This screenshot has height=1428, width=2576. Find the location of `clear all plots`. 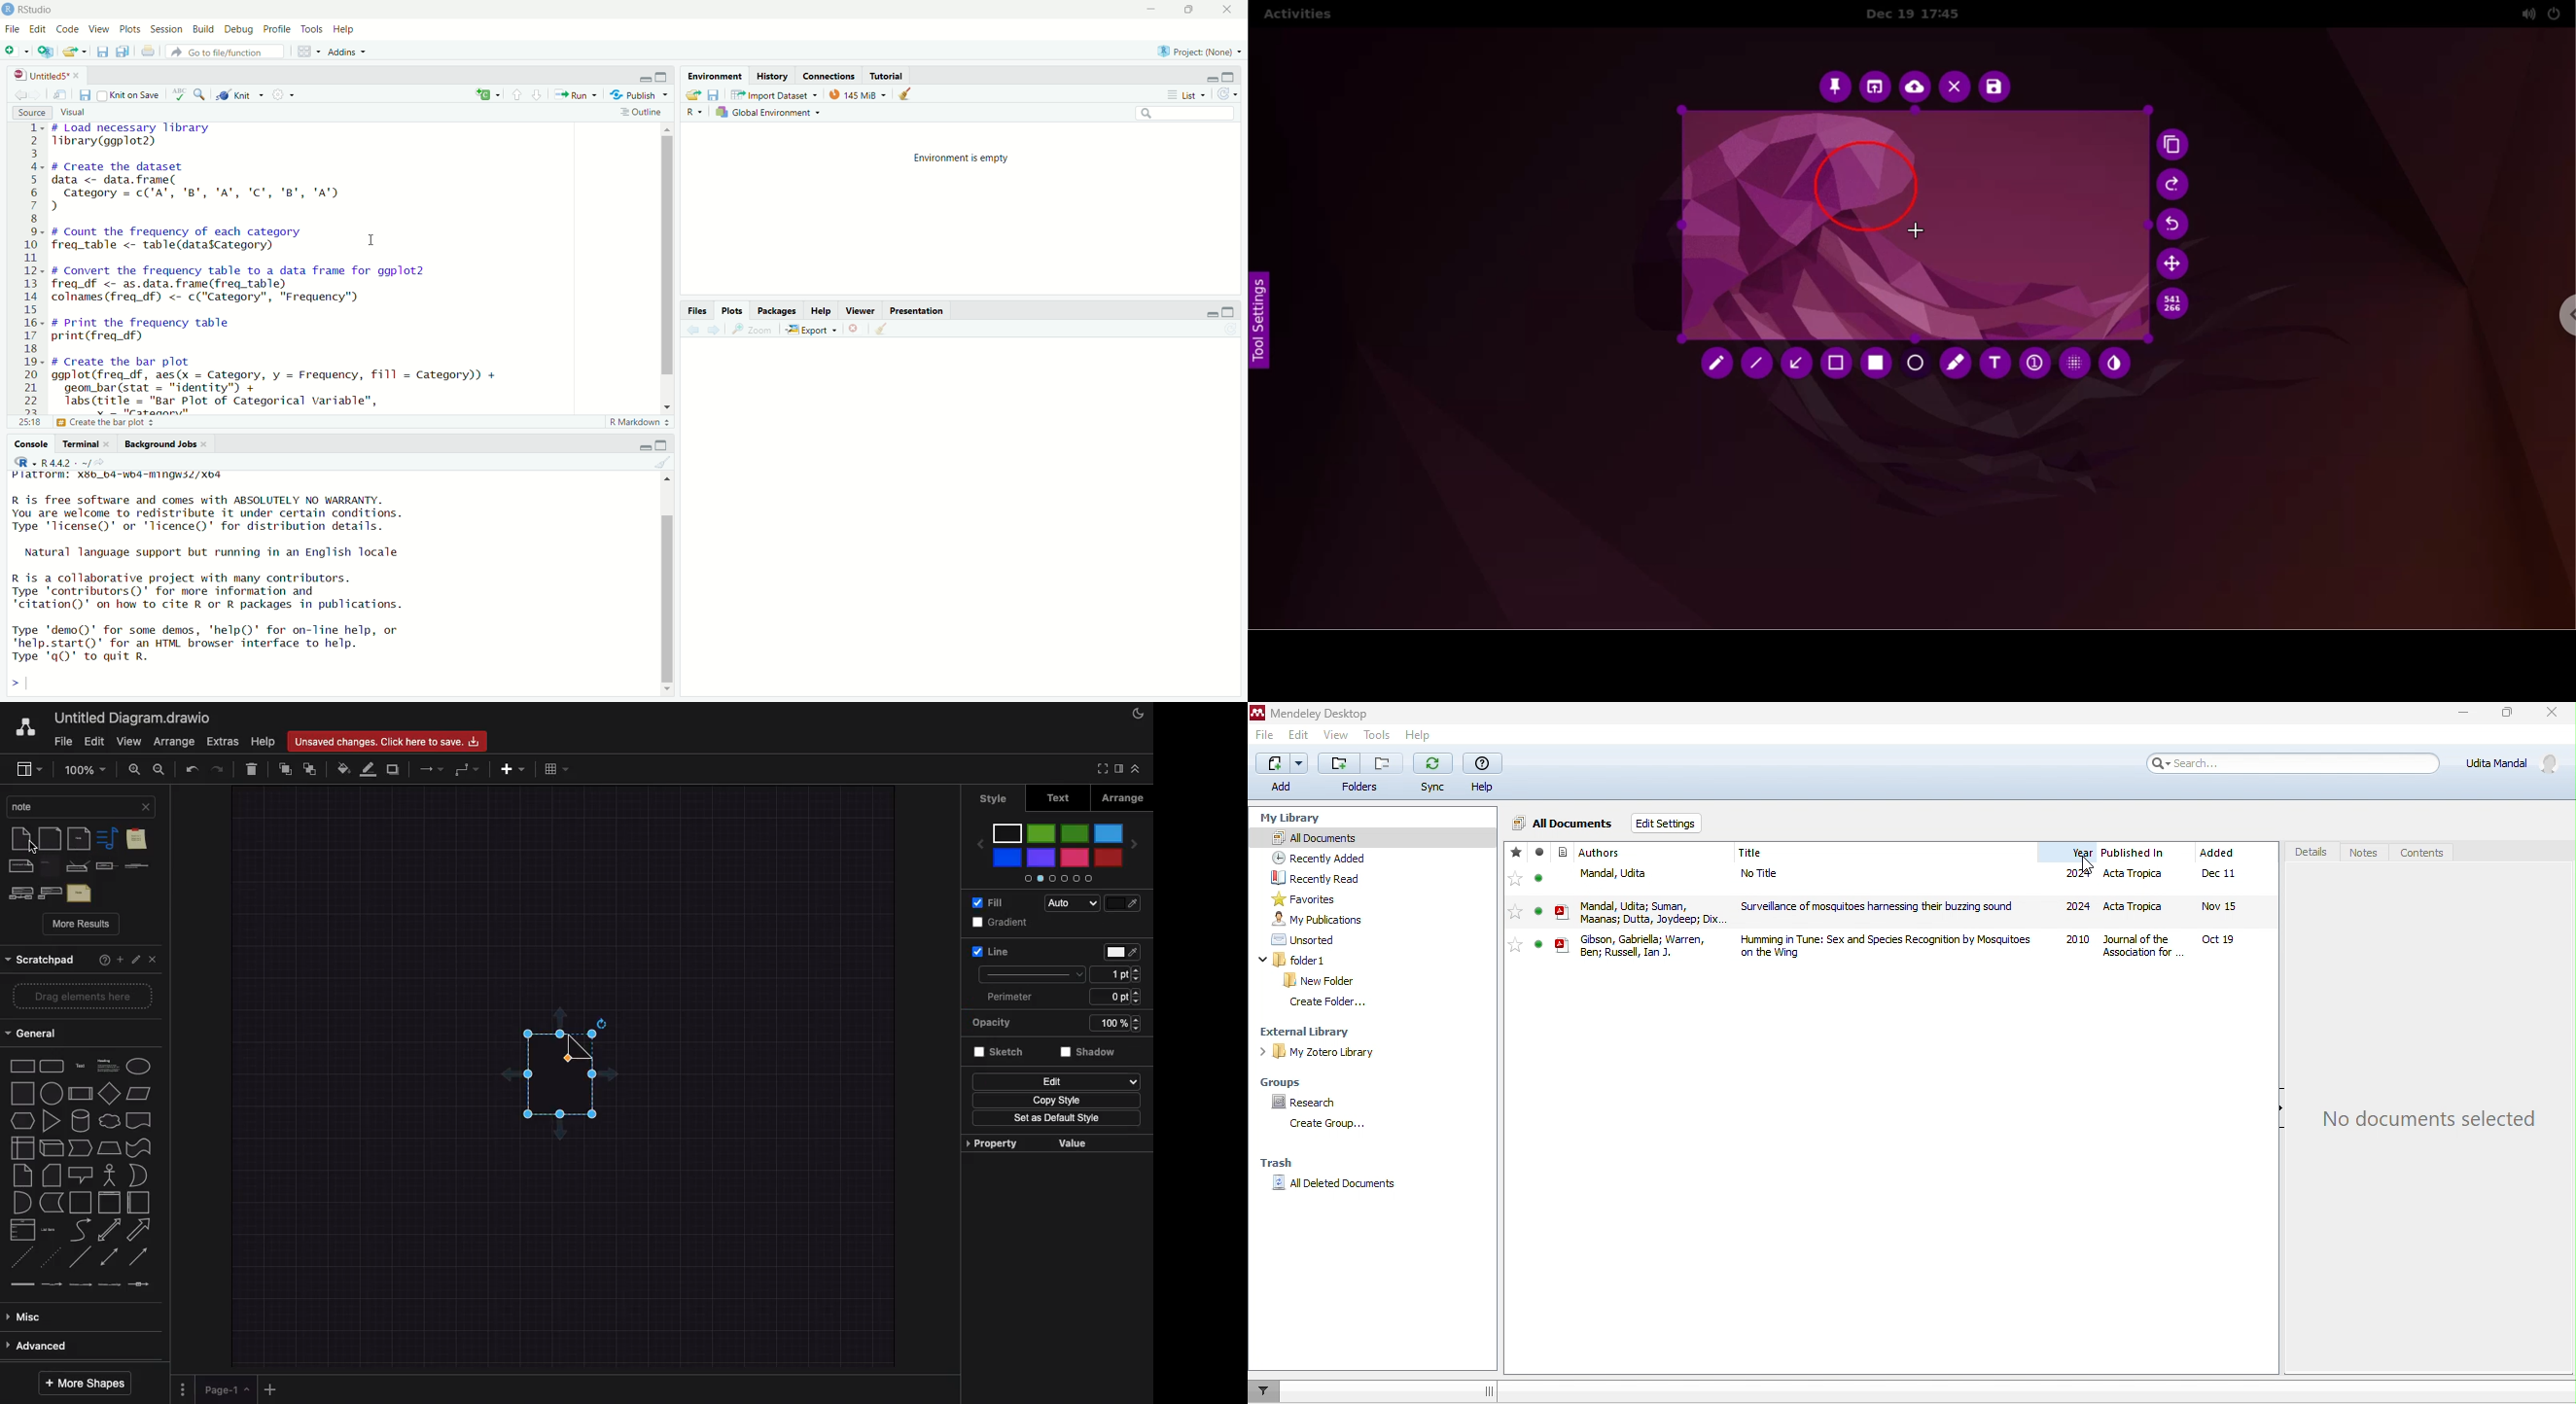

clear all plots is located at coordinates (883, 329).